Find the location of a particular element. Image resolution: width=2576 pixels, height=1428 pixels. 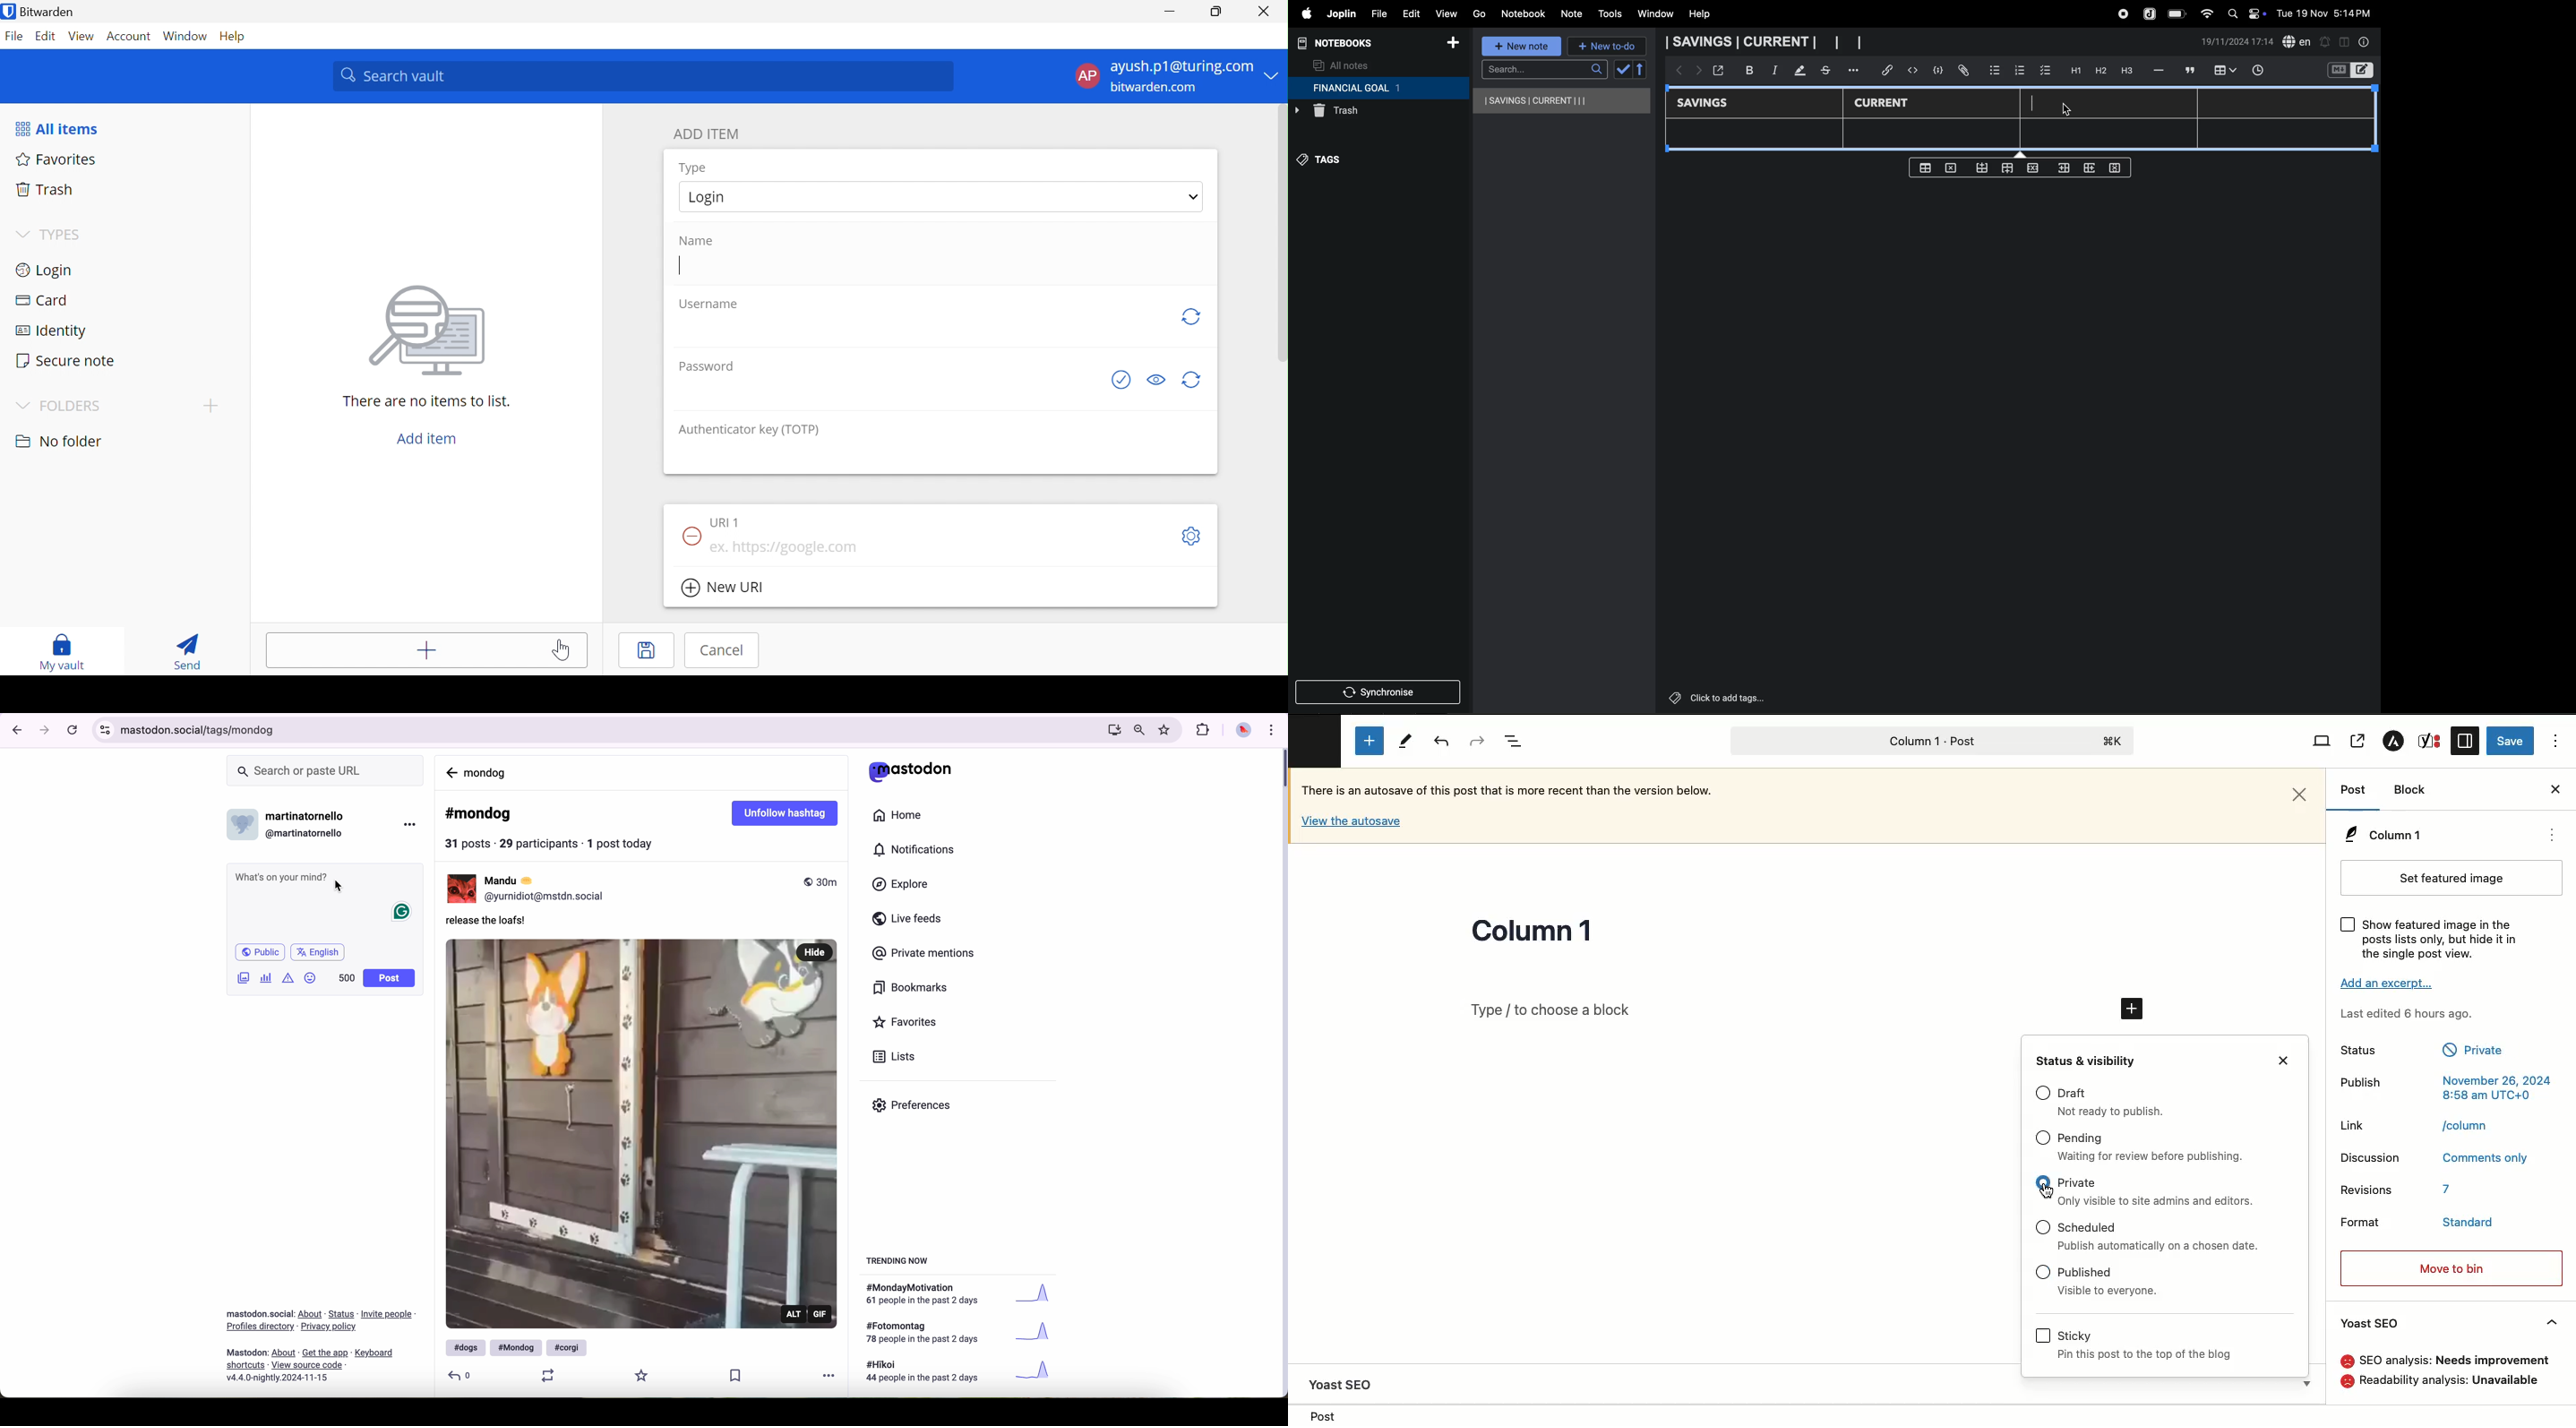

hide is located at coordinates (816, 951).